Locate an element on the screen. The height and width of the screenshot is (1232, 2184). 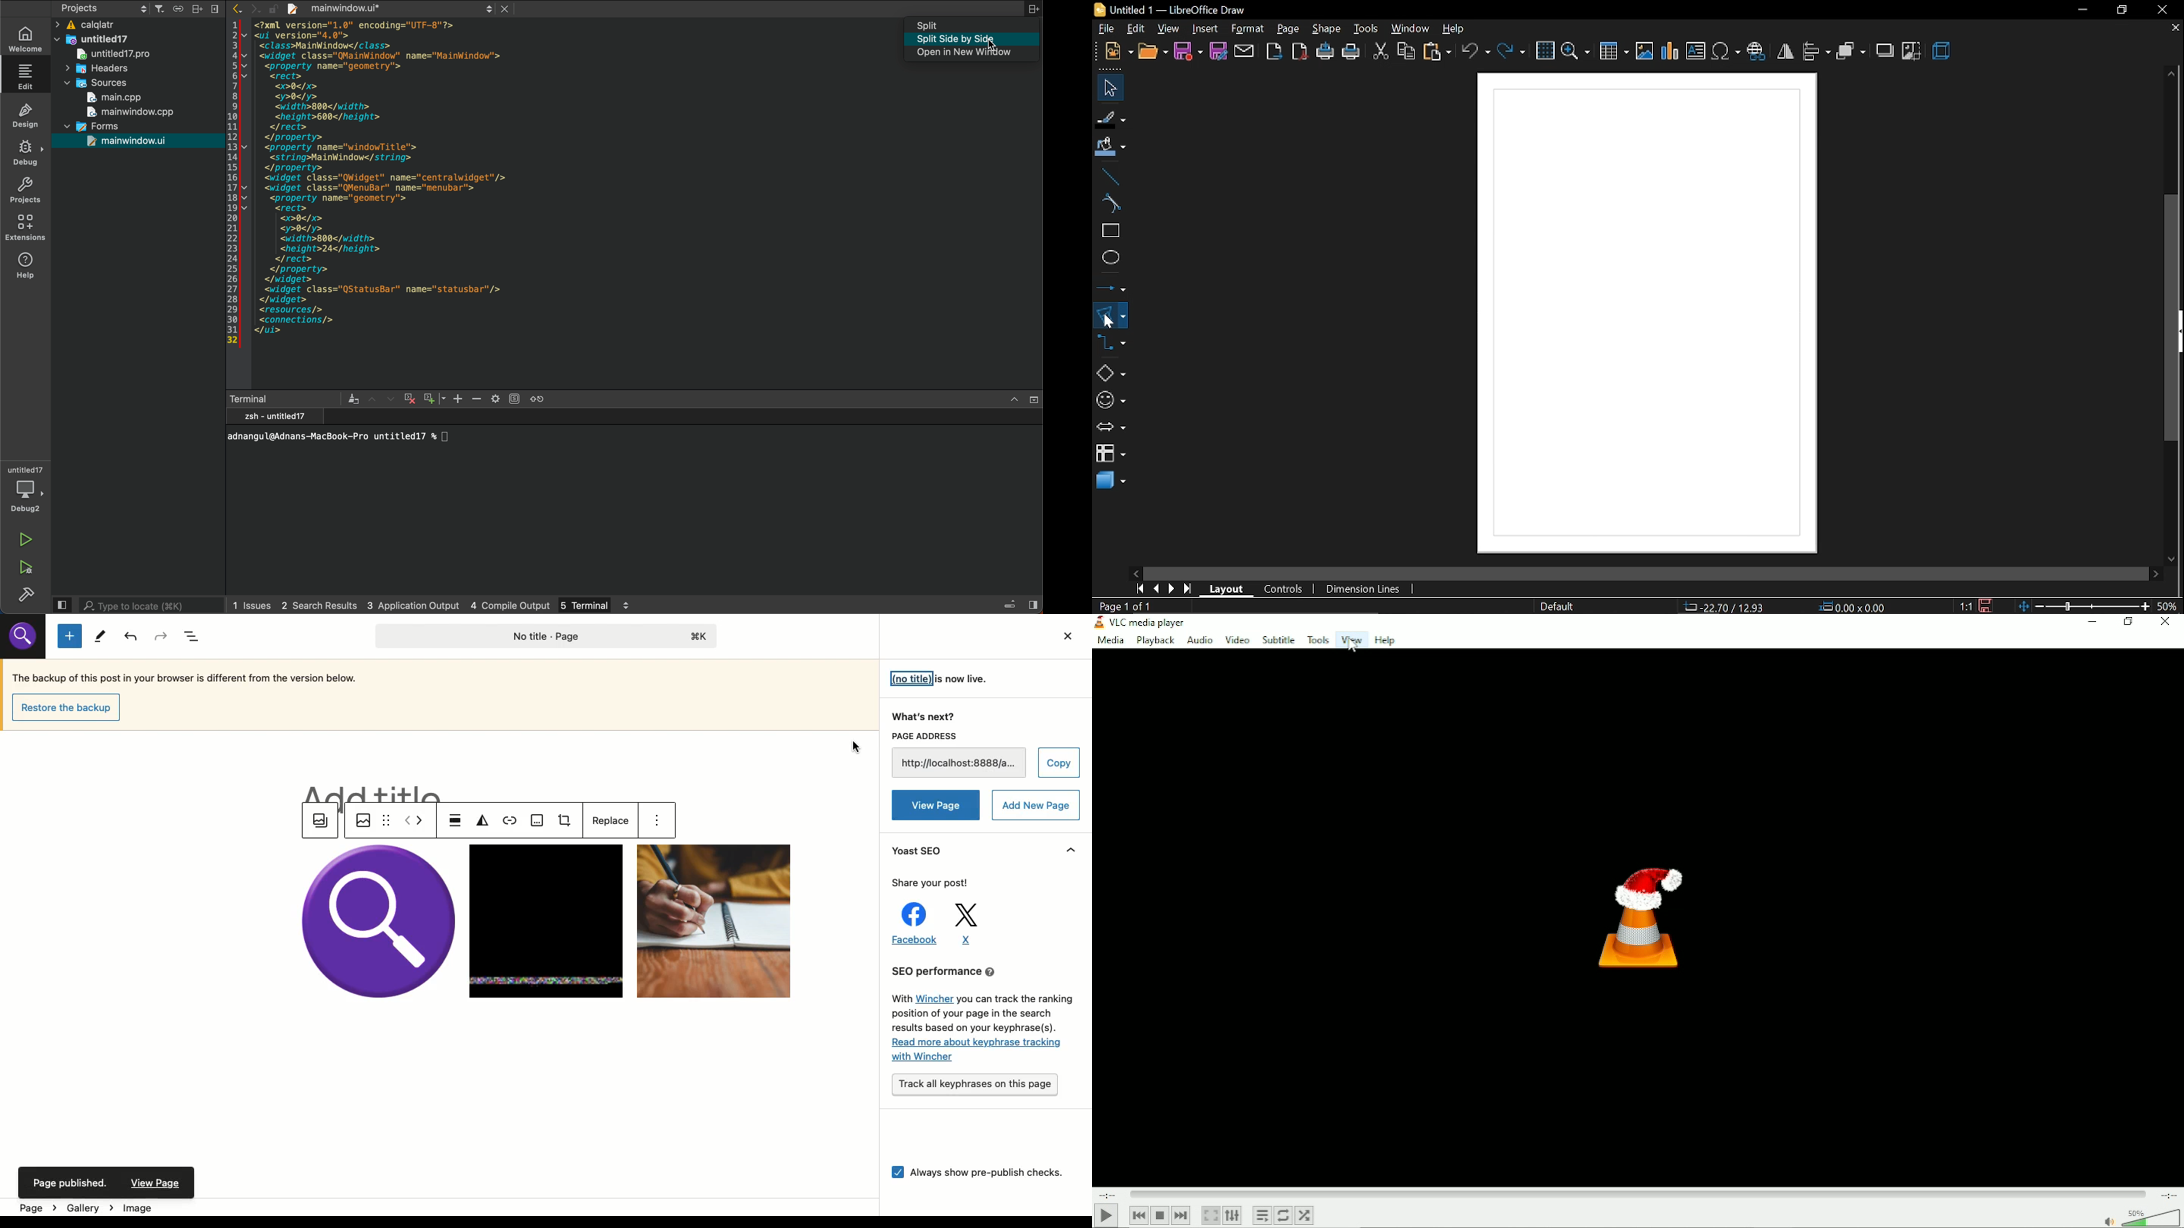
new is located at coordinates (1119, 51).